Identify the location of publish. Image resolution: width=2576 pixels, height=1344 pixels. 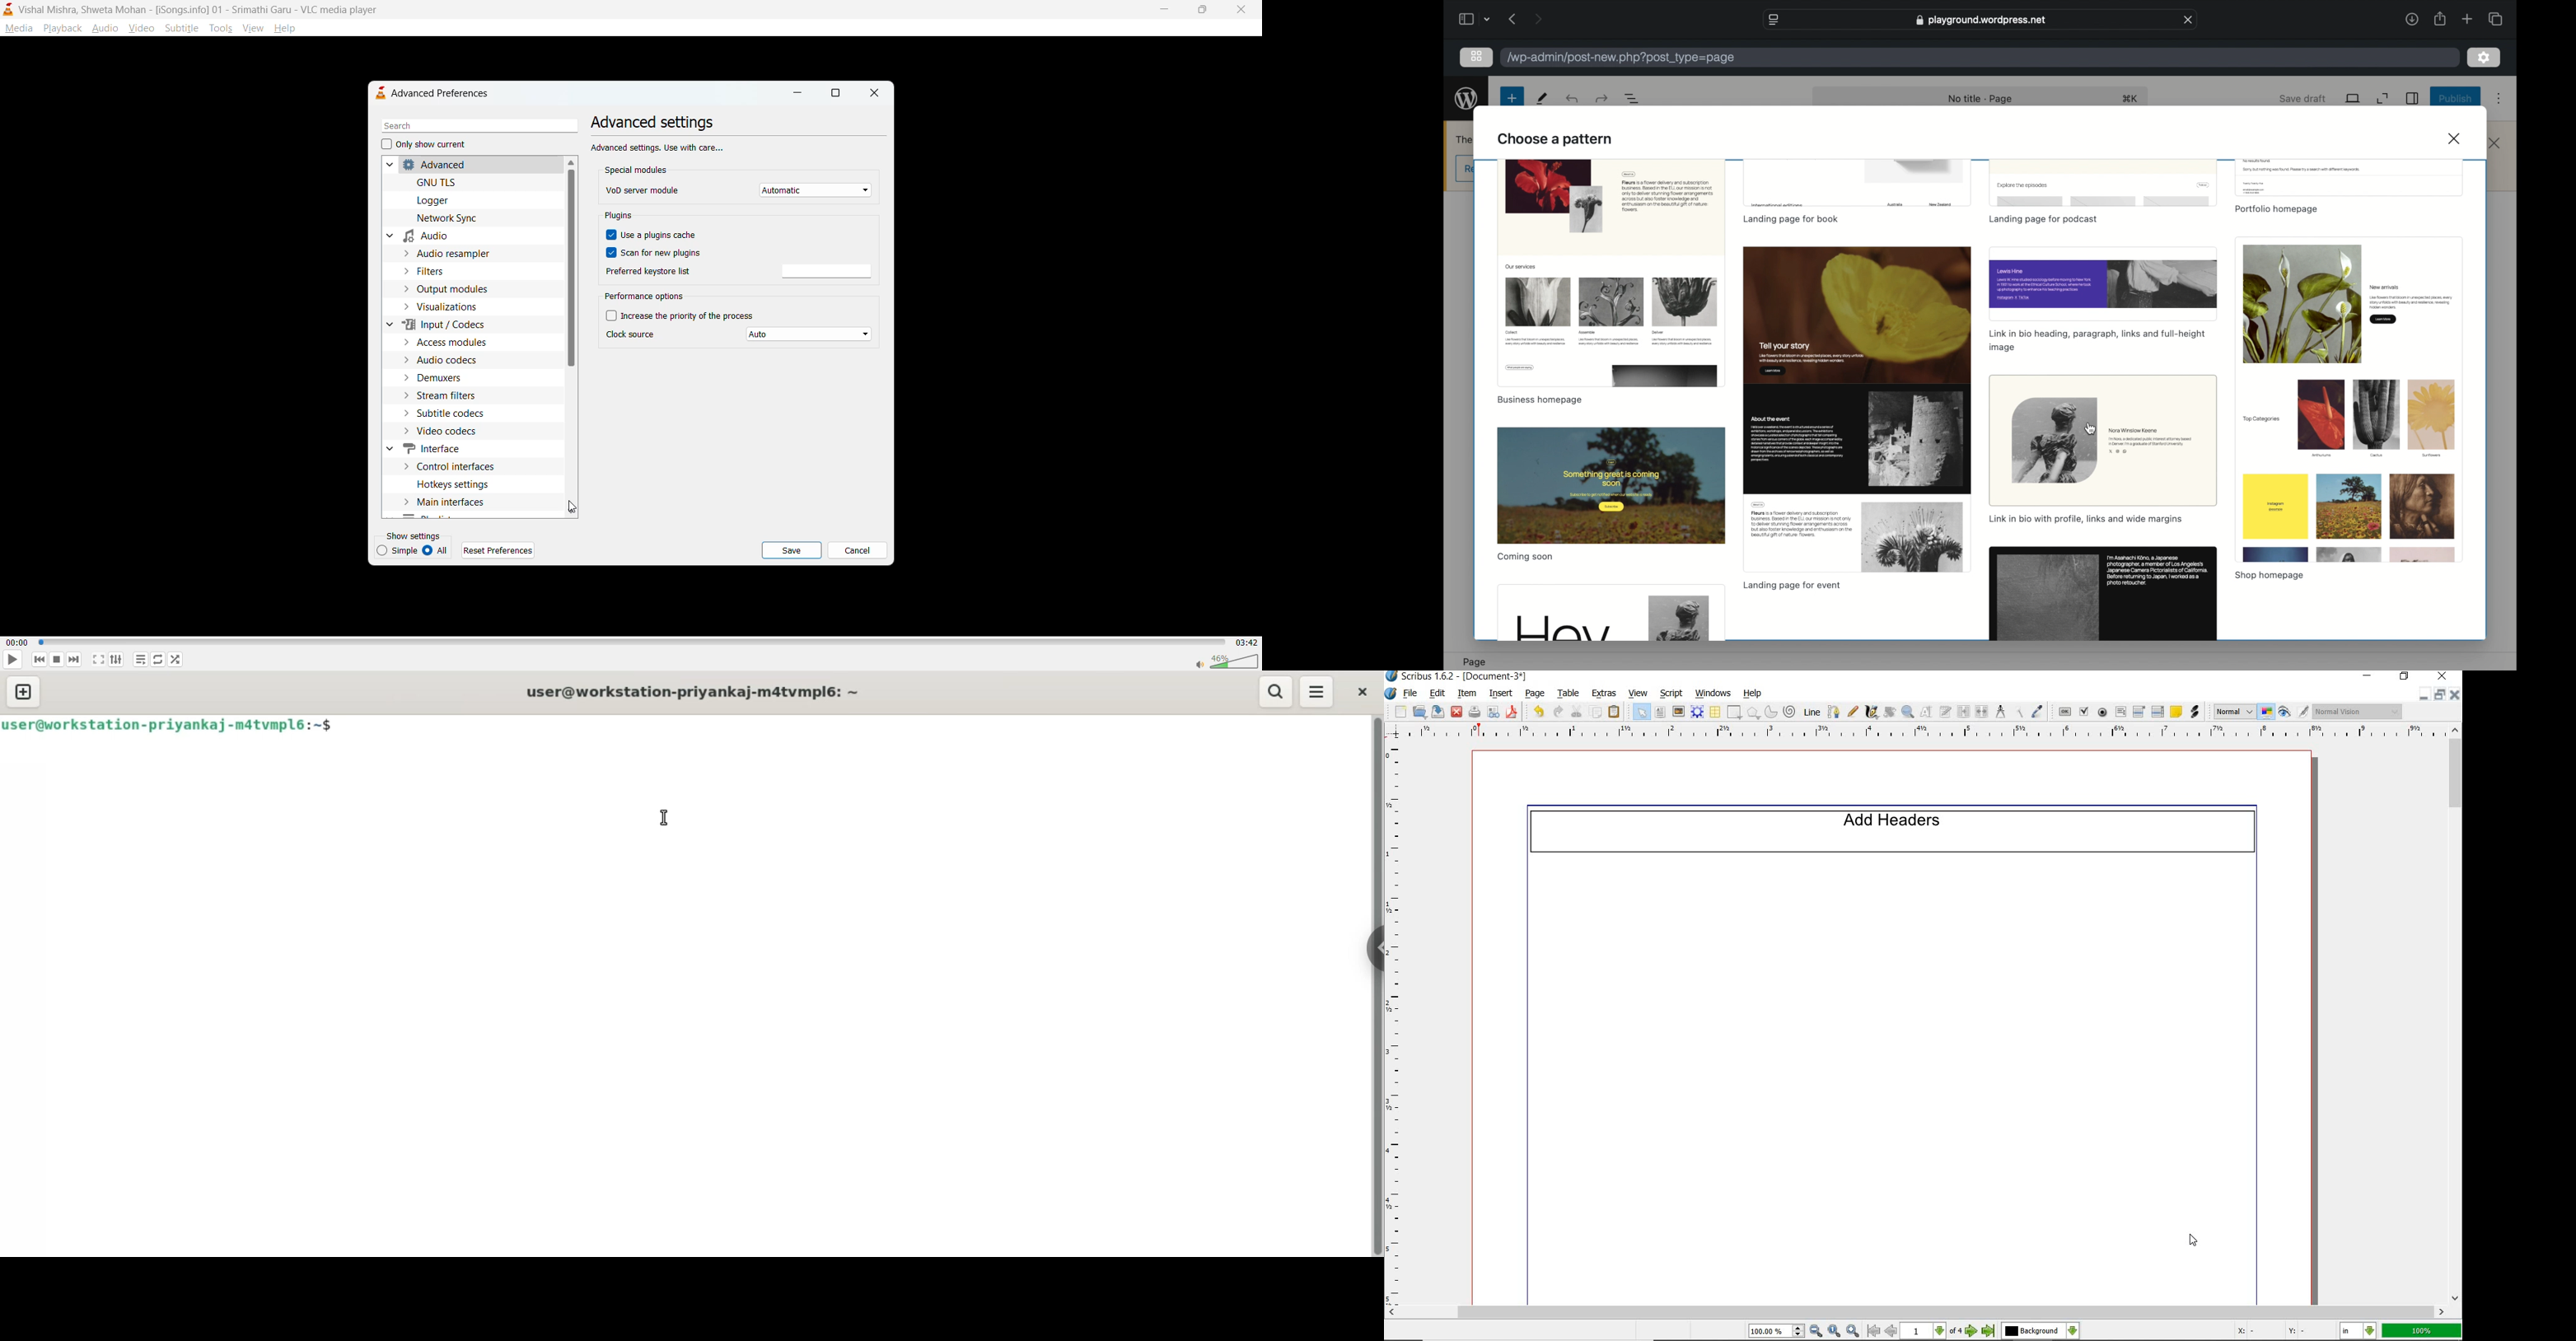
(2456, 98).